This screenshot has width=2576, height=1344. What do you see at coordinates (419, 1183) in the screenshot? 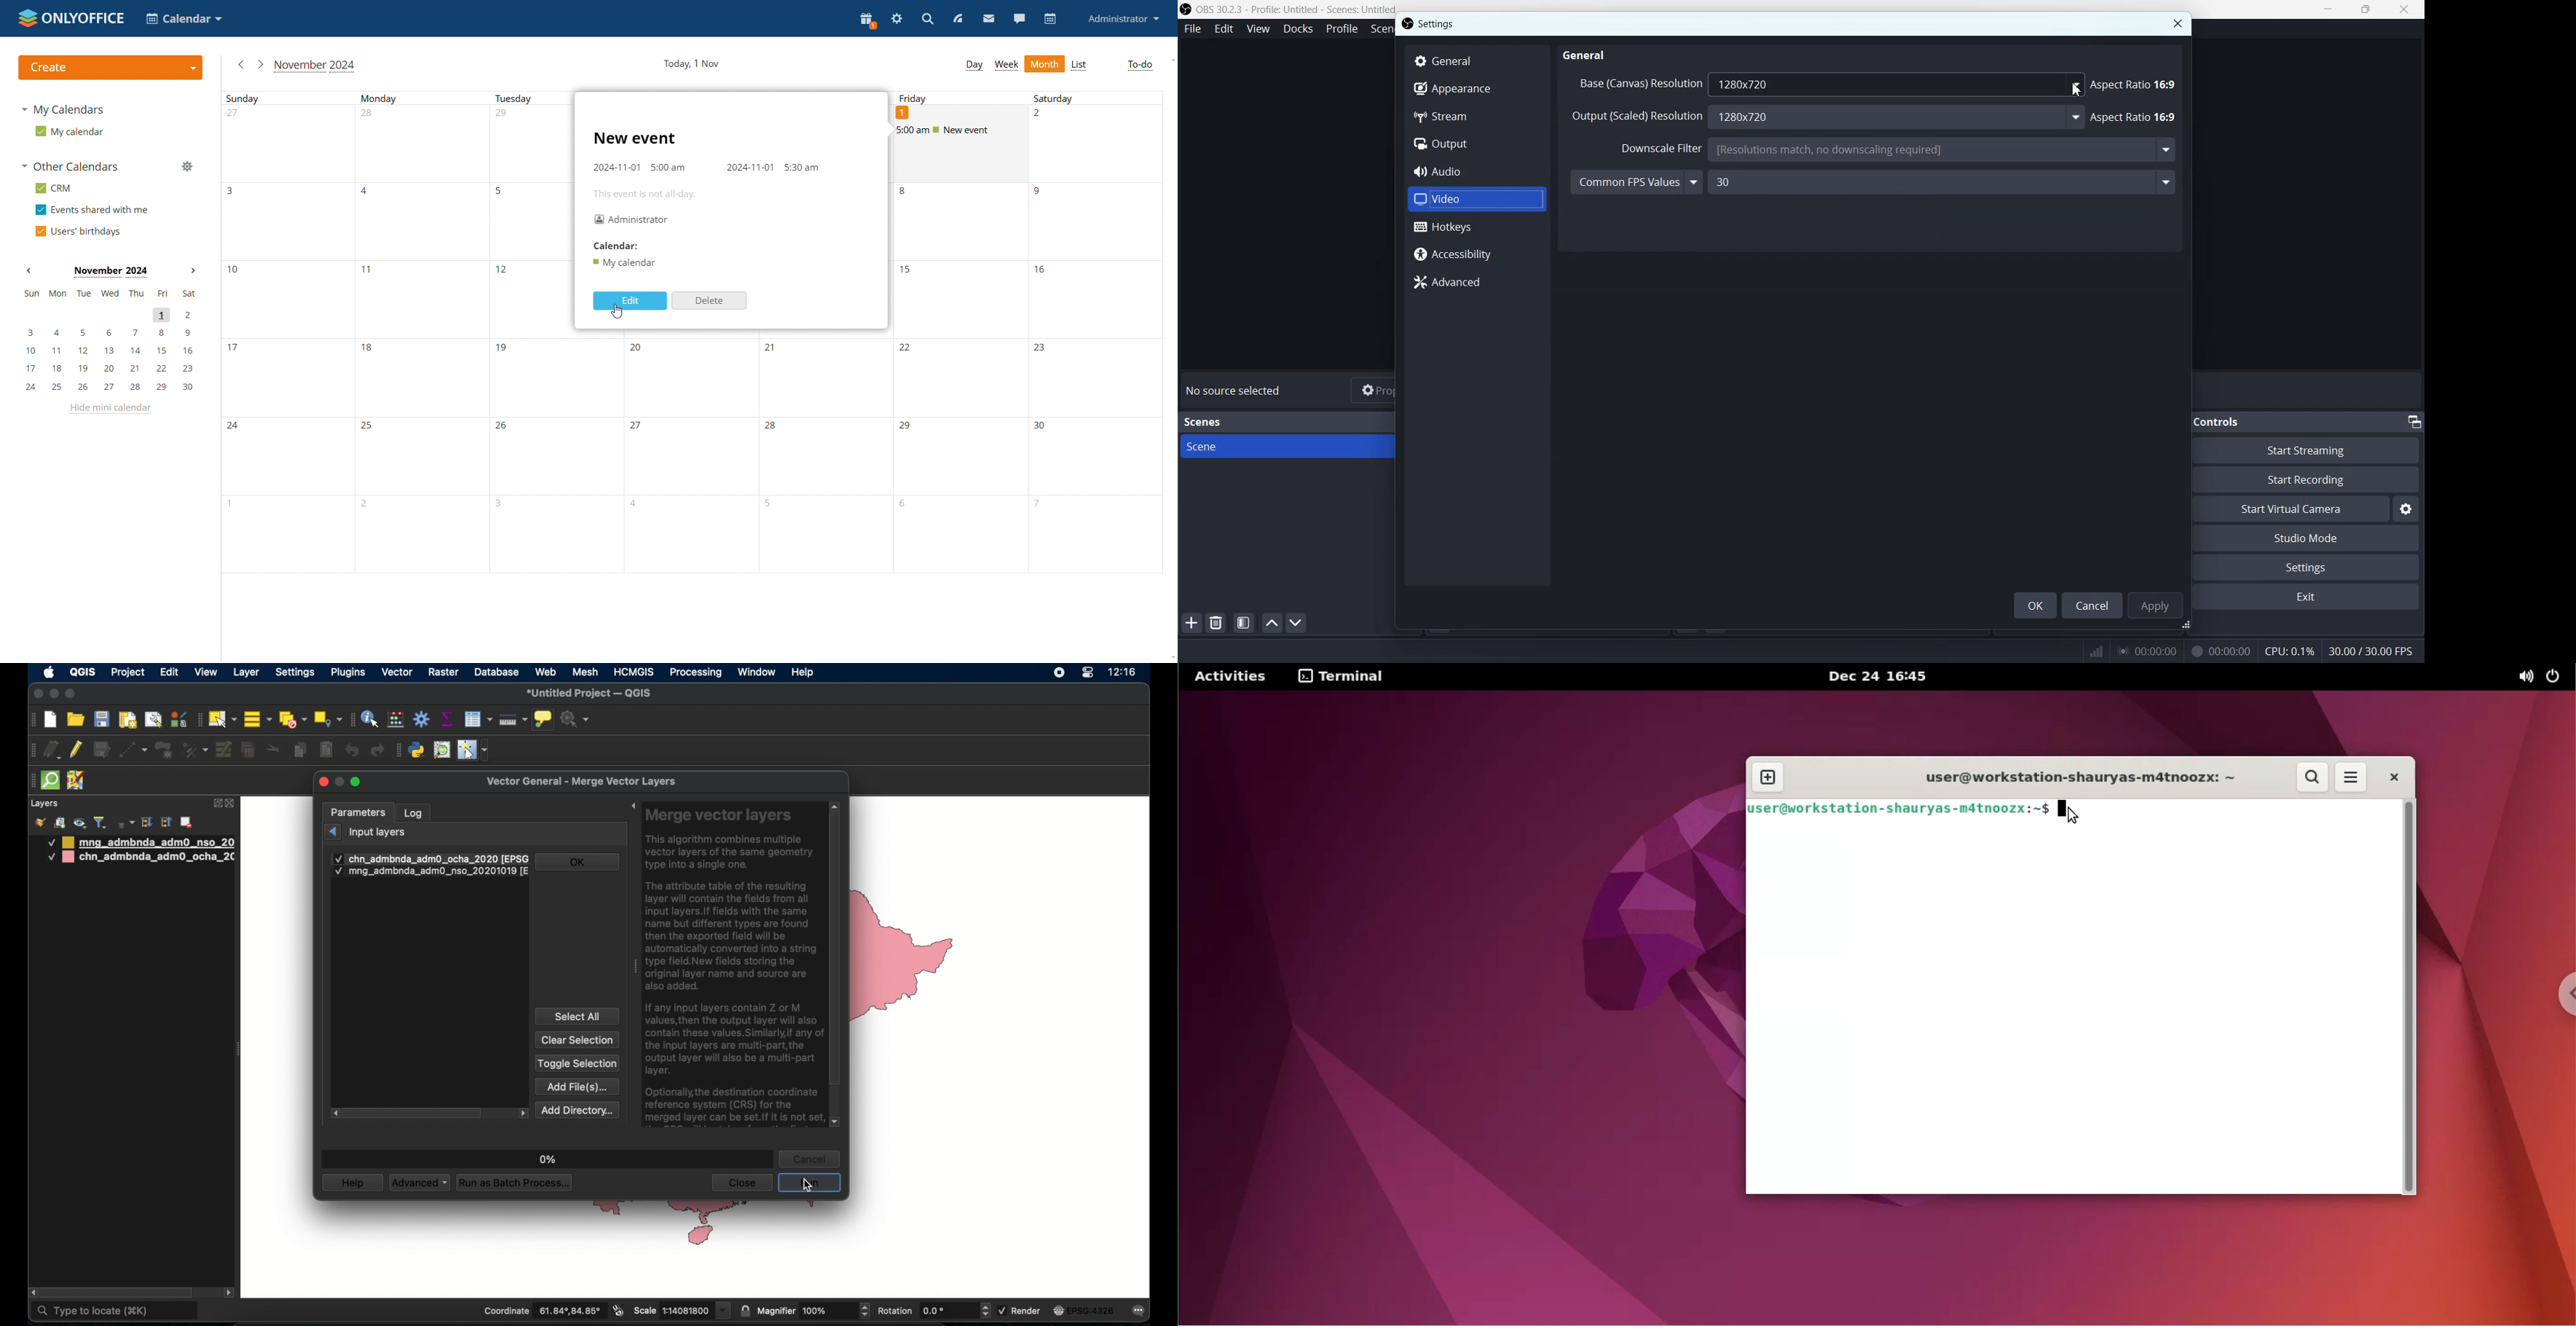
I see `advanced` at bounding box center [419, 1183].